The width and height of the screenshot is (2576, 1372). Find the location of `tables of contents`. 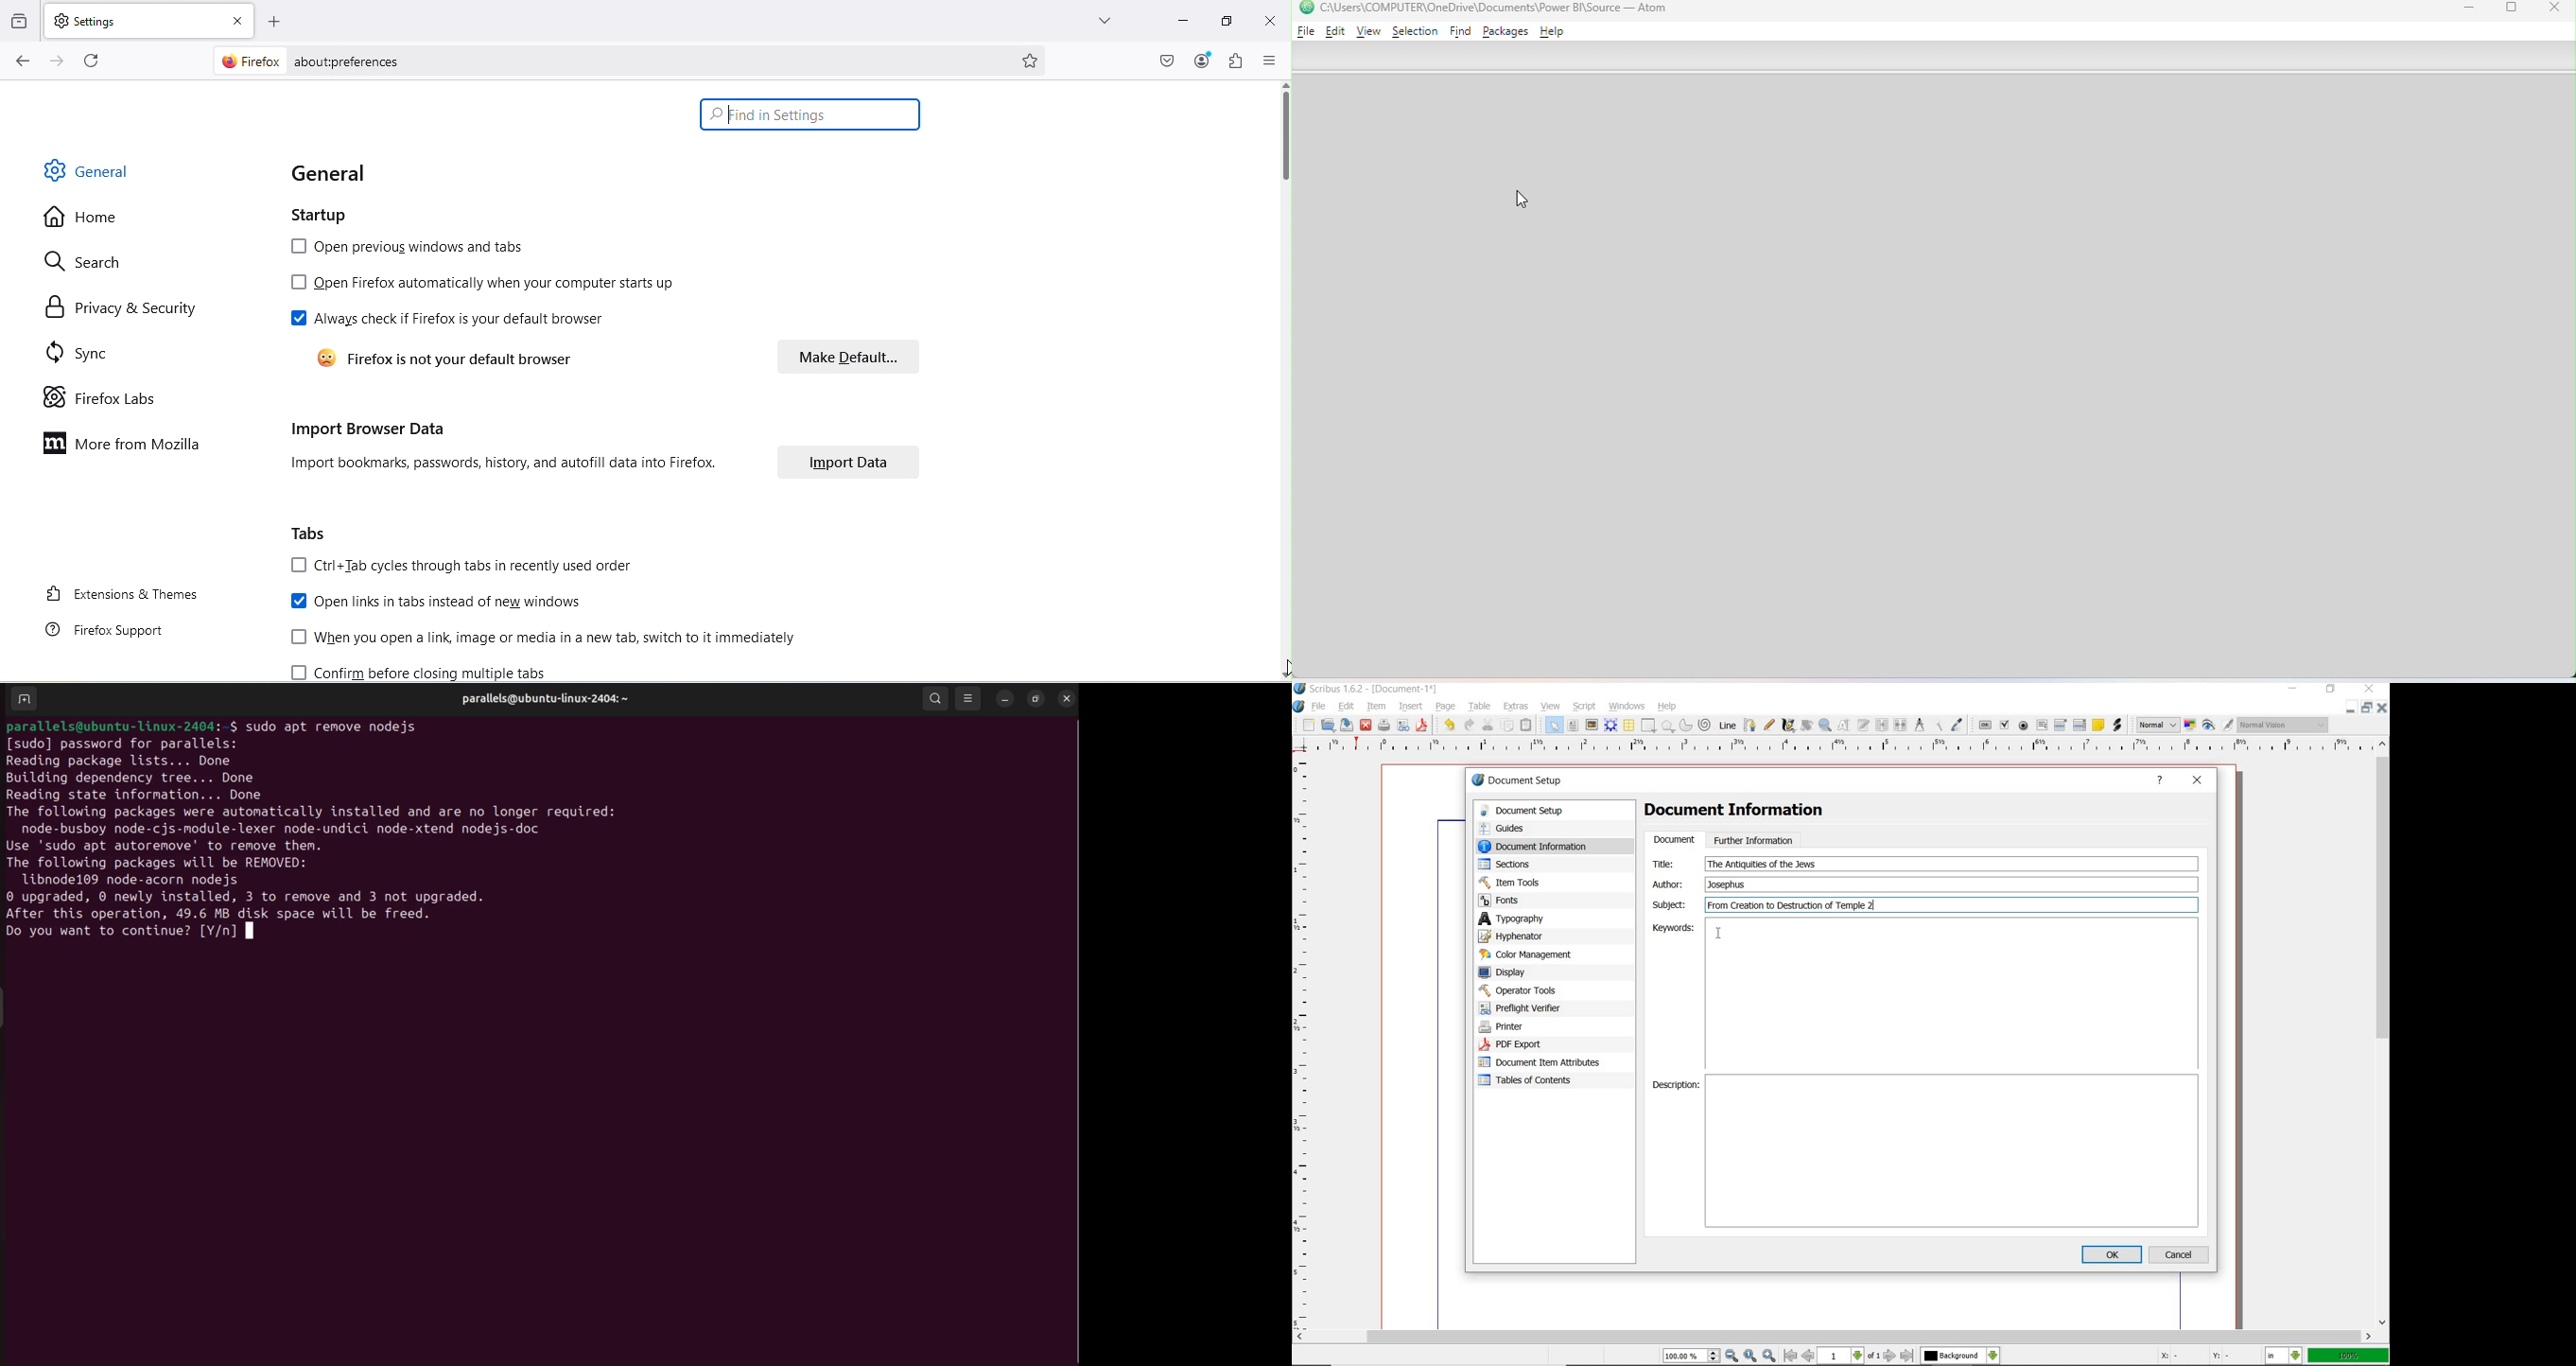

tables of contents is located at coordinates (1534, 1081).